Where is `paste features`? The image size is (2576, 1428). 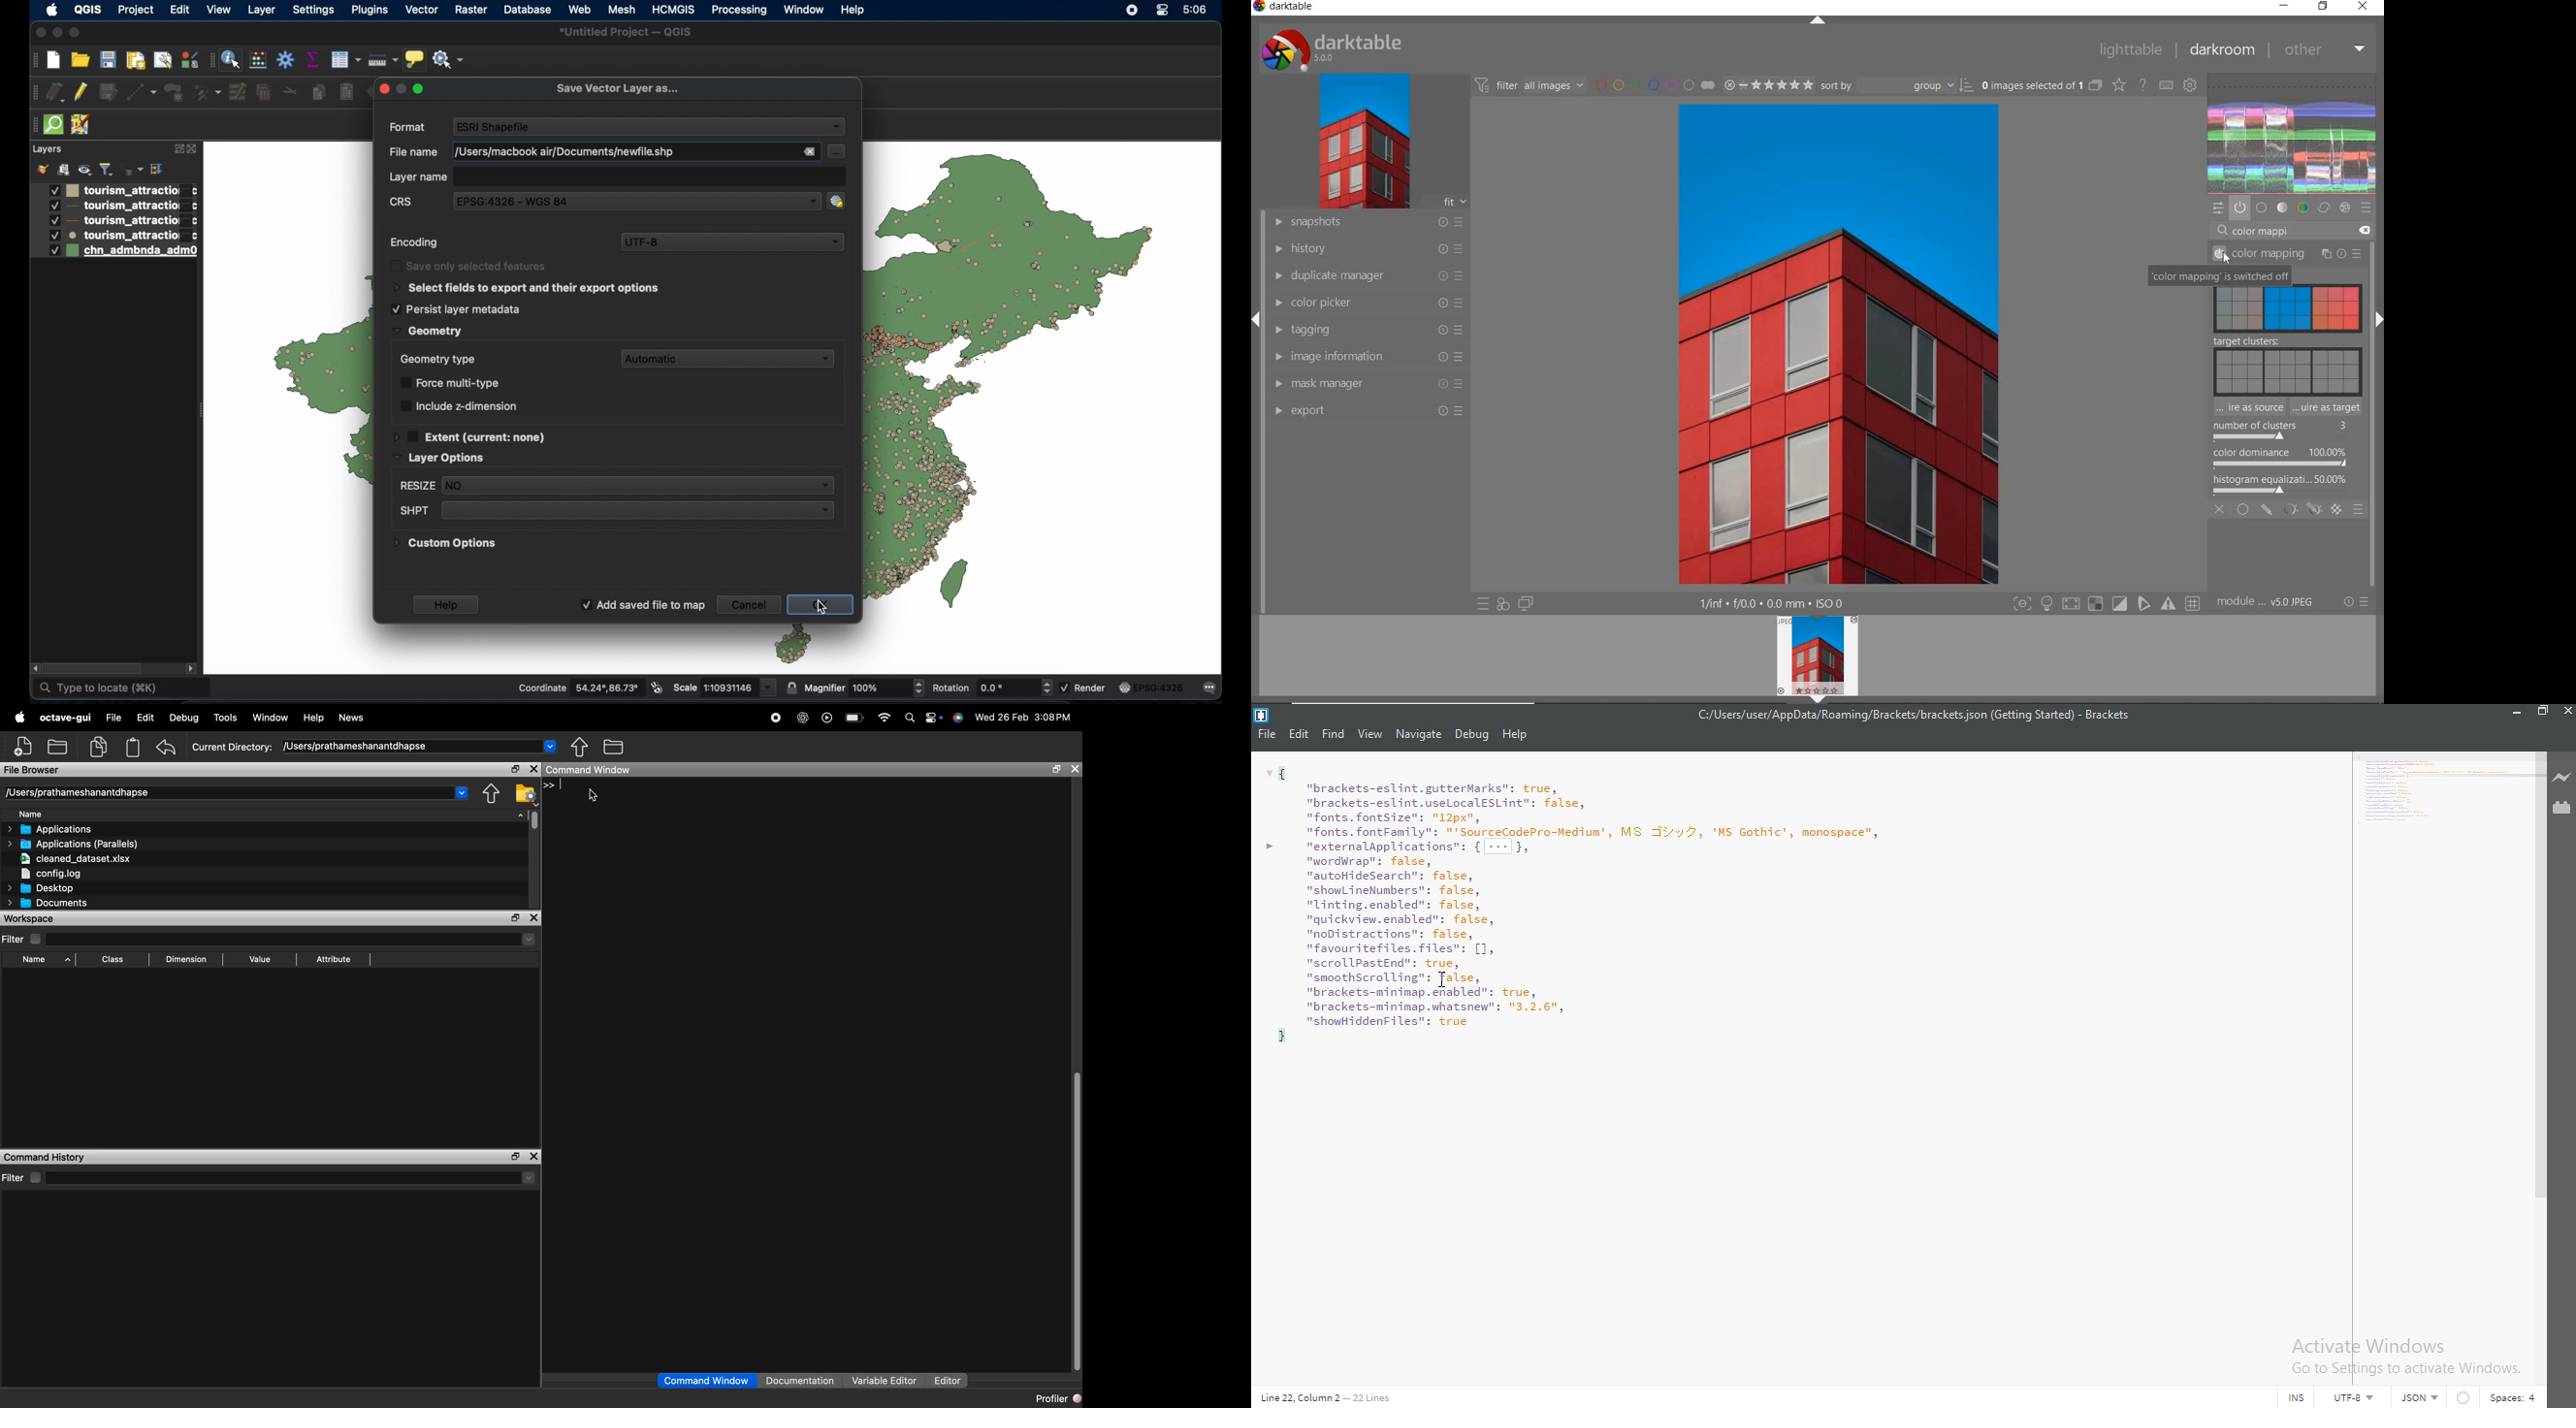 paste features is located at coordinates (348, 93).